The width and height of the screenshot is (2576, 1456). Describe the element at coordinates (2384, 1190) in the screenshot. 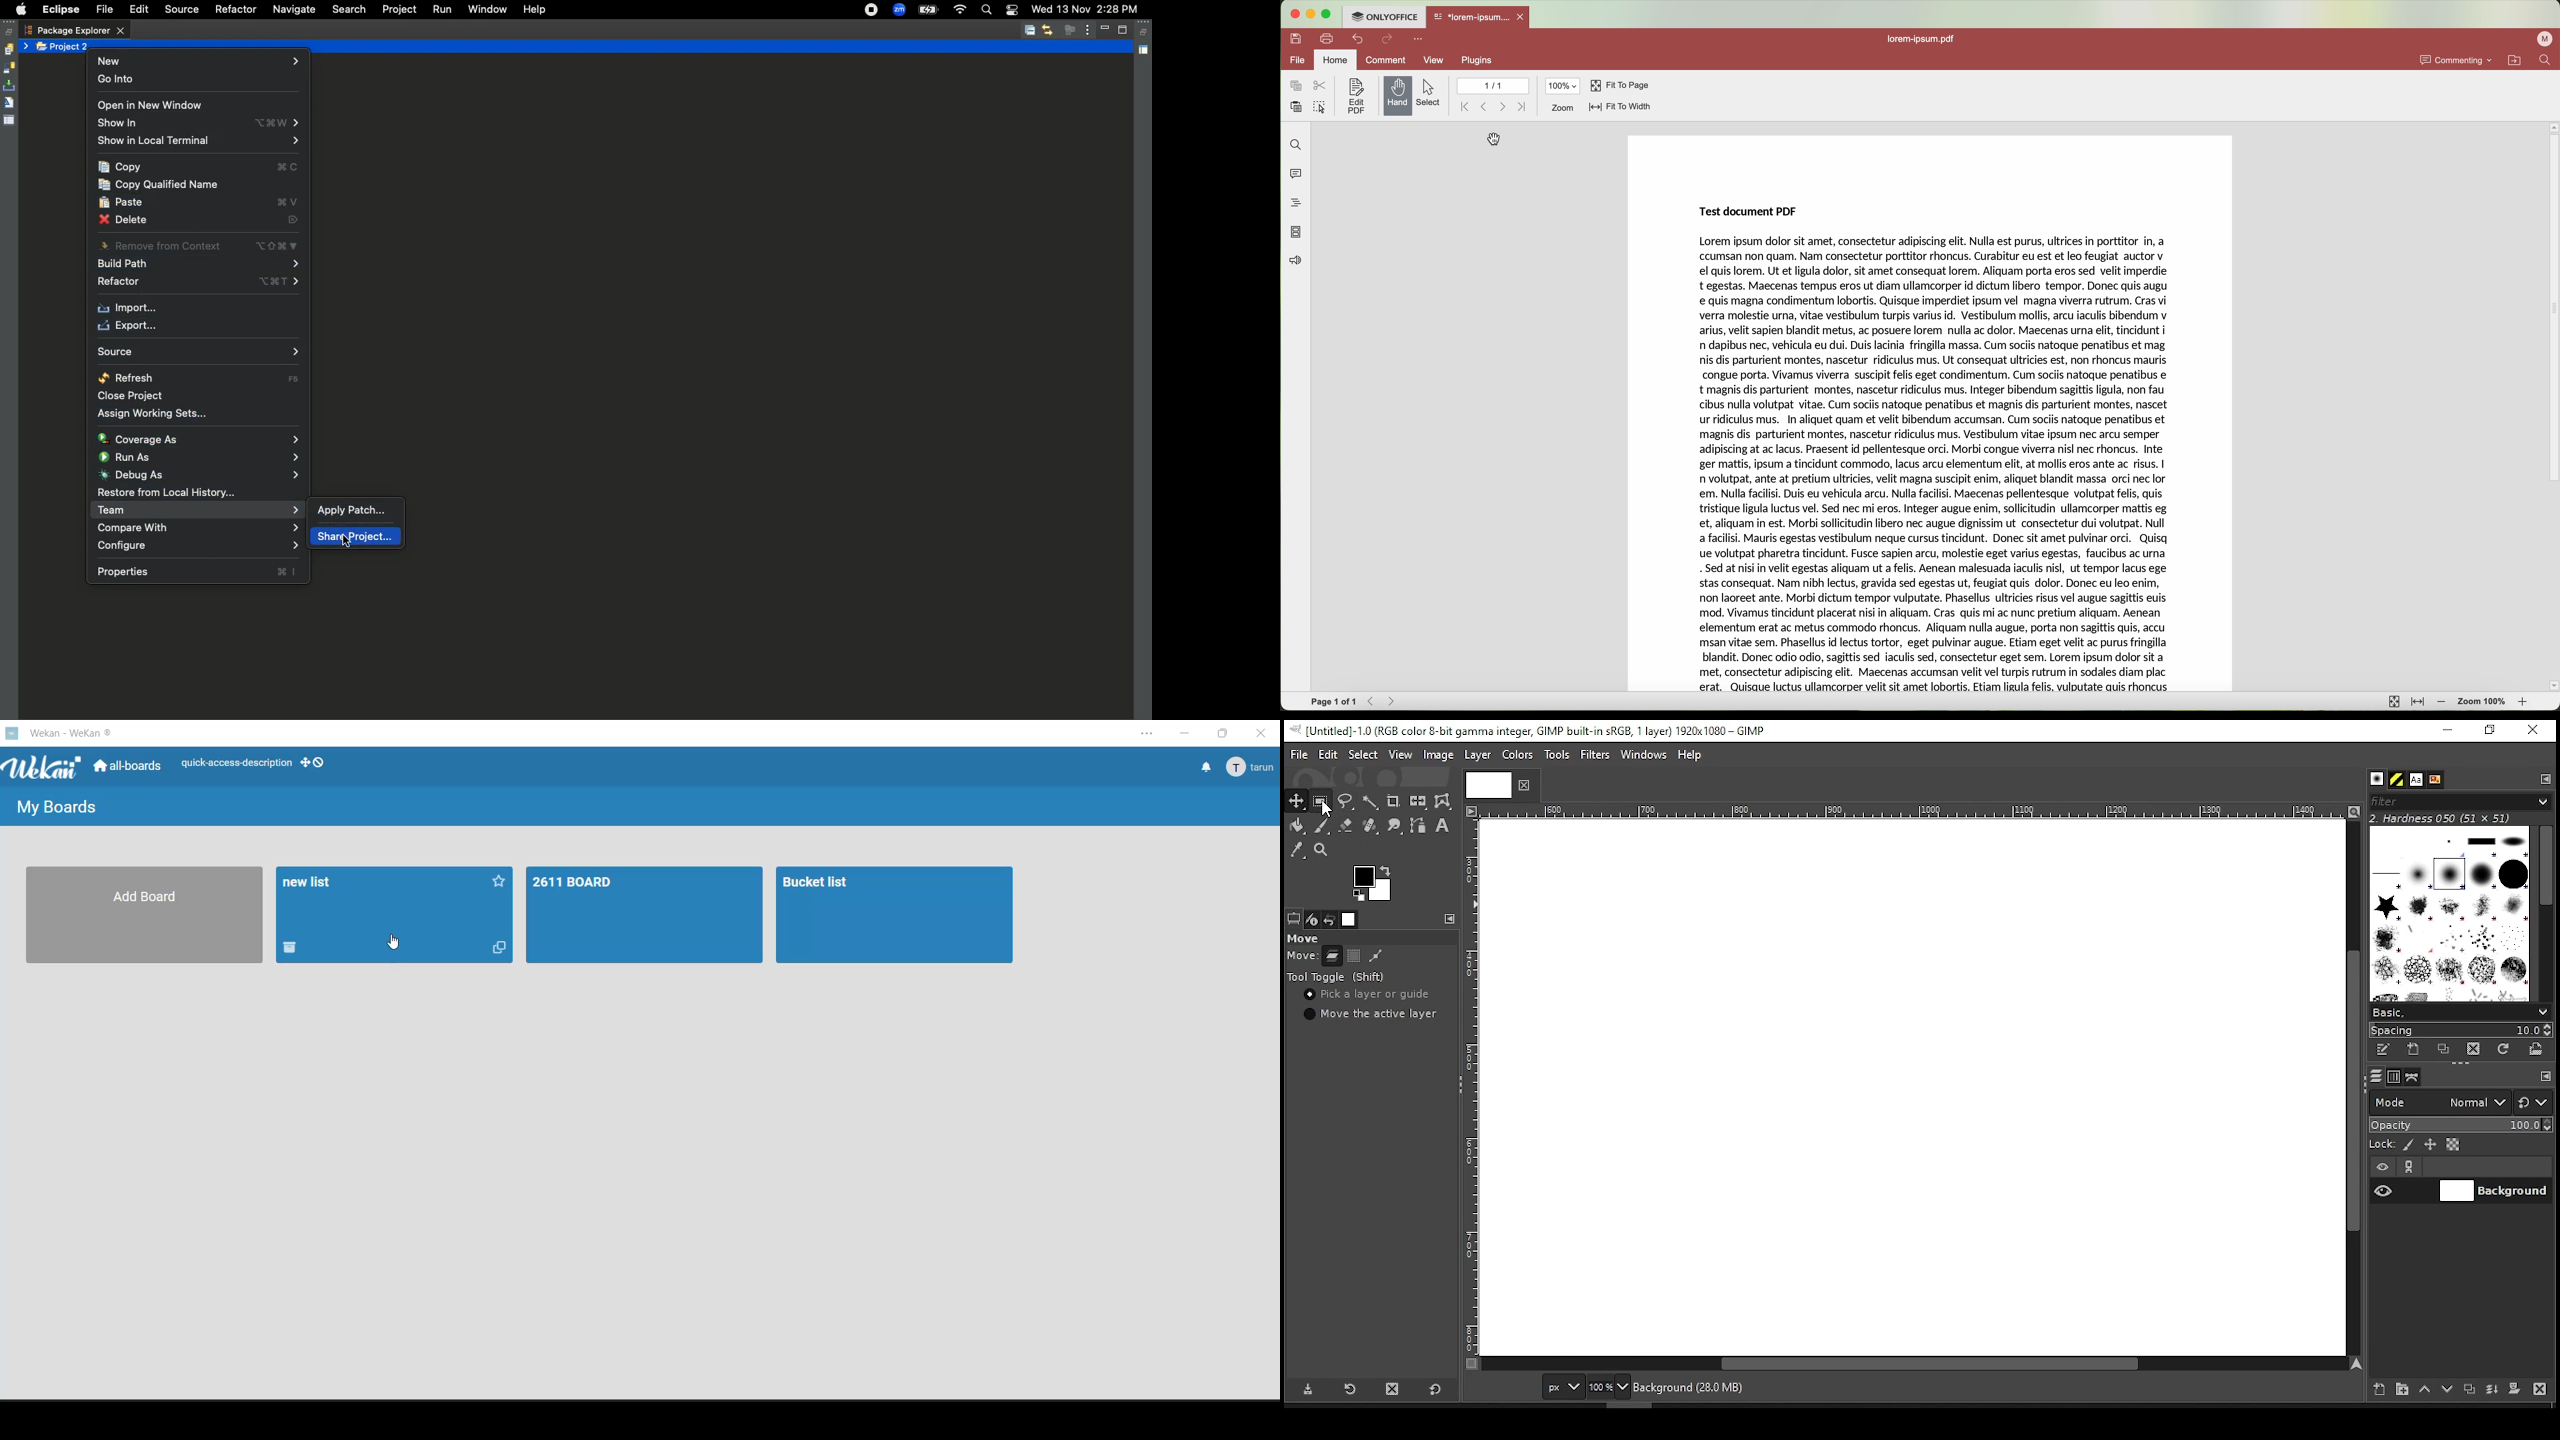

I see `layer visibility on/off` at that location.